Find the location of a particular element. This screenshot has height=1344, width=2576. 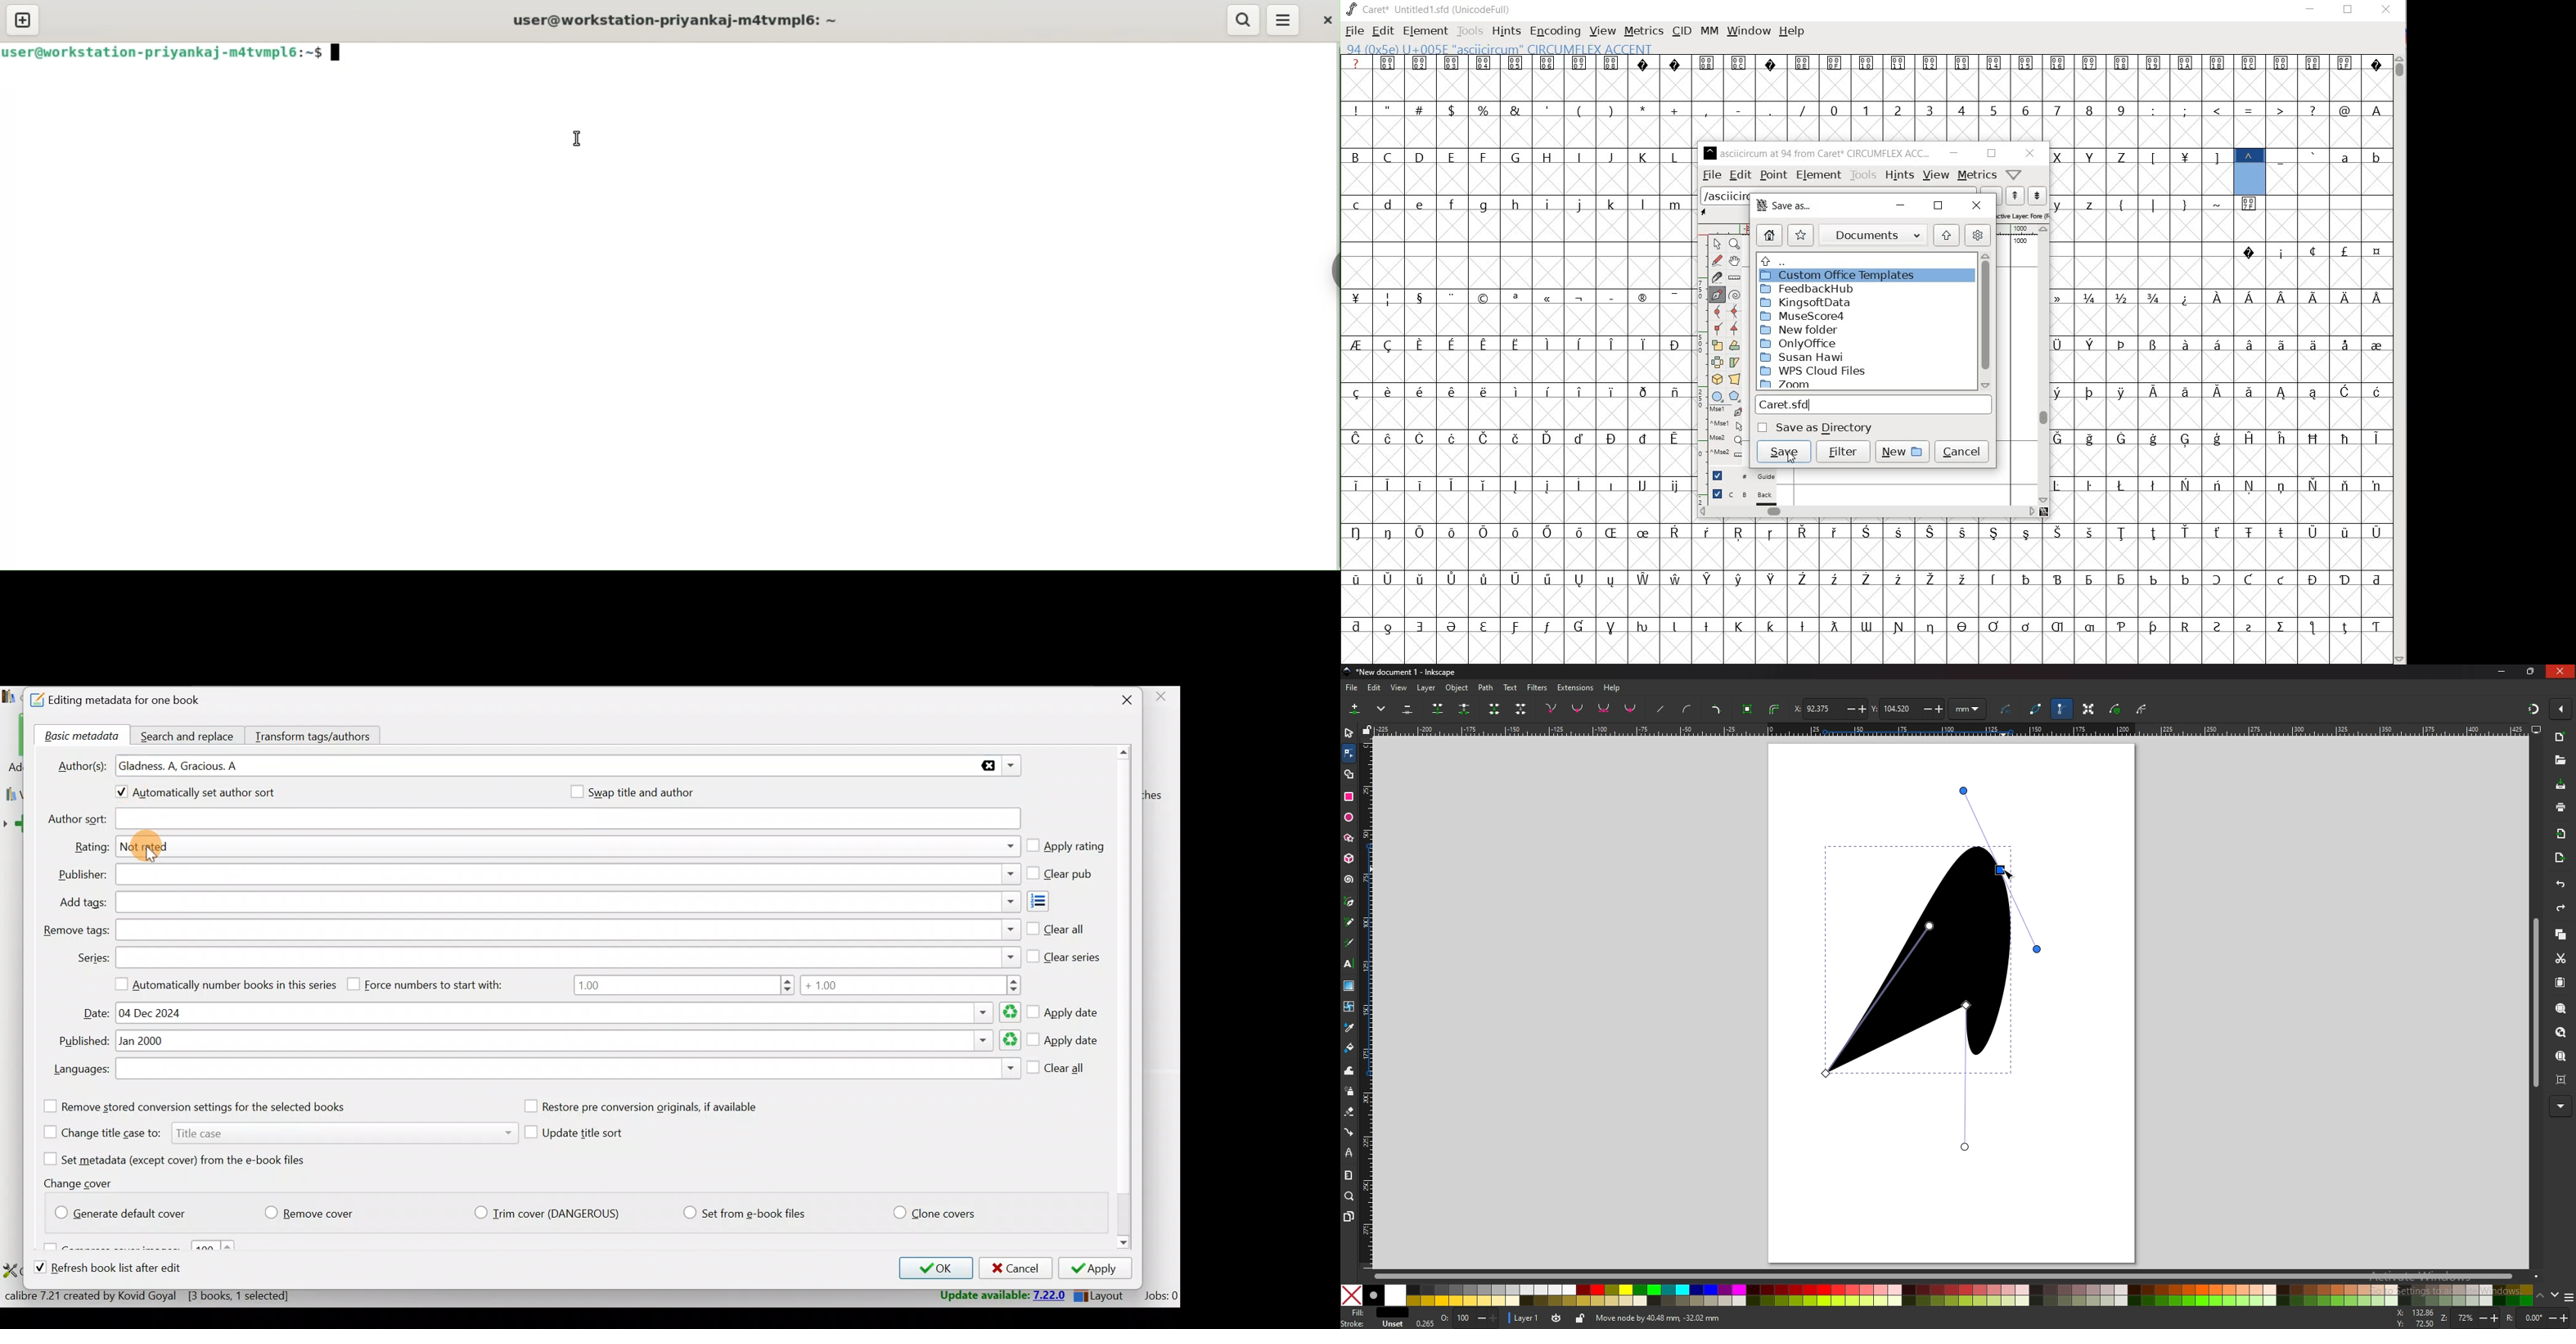

HINTS is located at coordinates (1506, 31).